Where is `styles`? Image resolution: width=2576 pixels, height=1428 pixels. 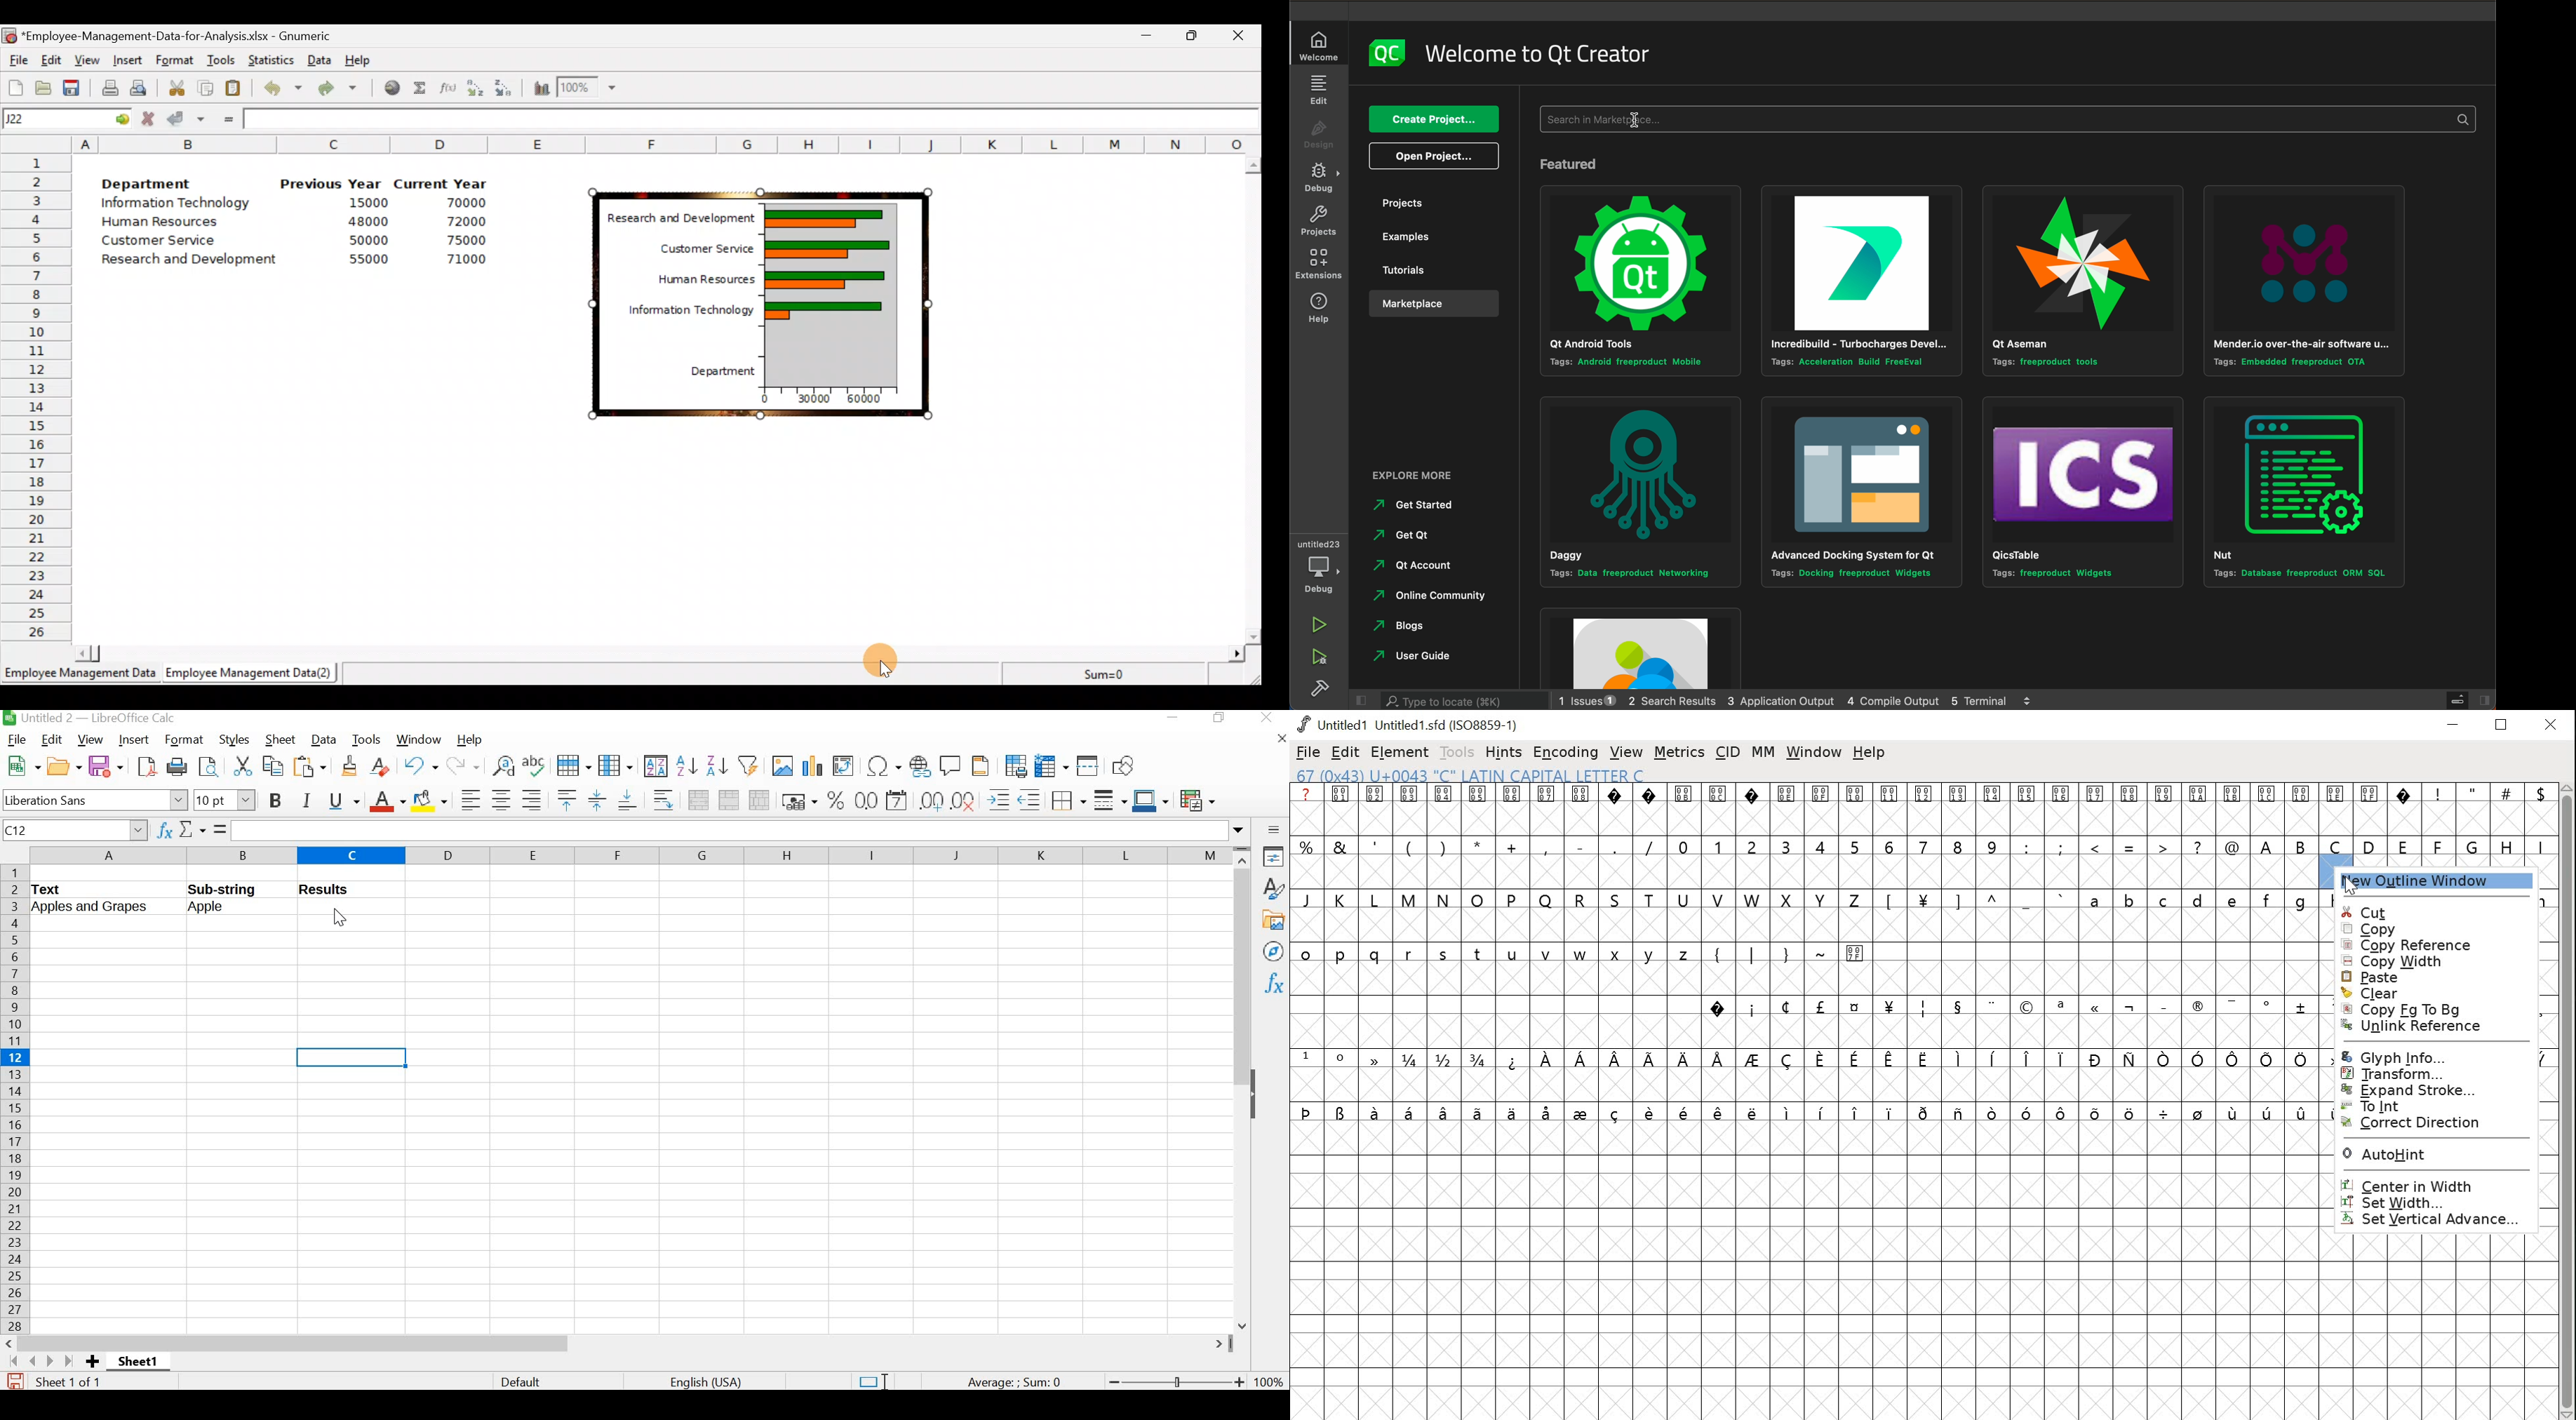 styles is located at coordinates (232, 738).